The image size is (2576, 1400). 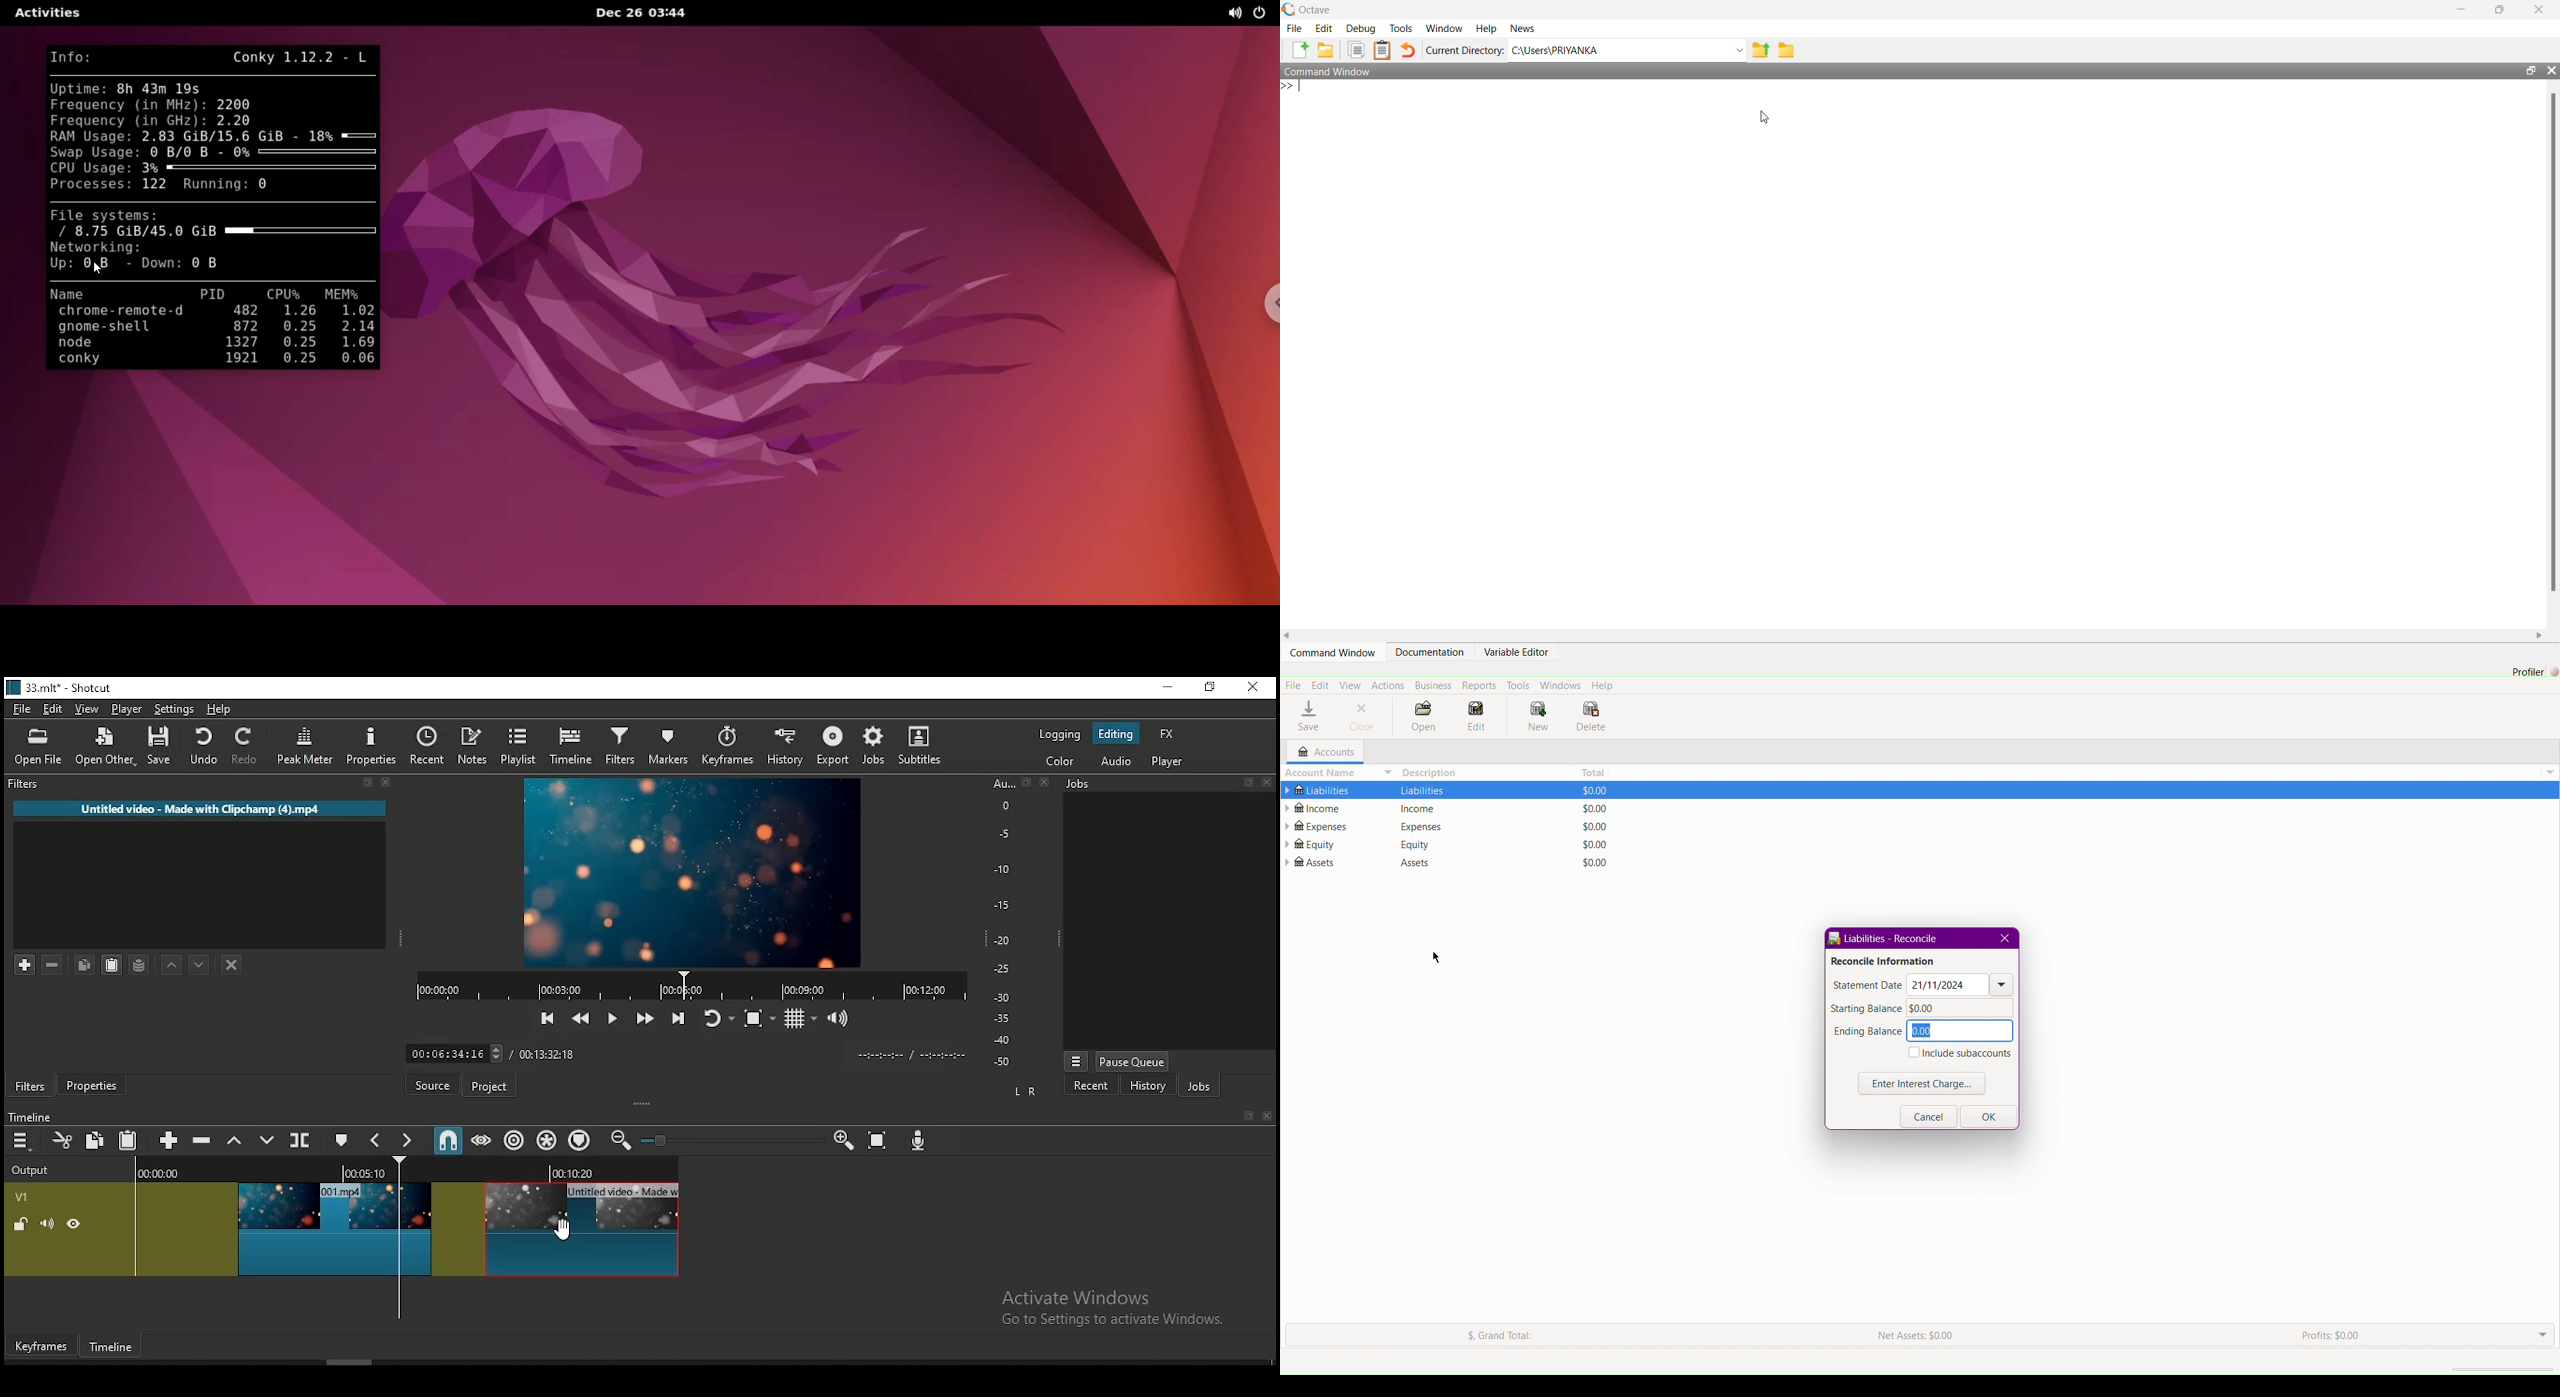 I want to click on properties, so click(x=375, y=746).